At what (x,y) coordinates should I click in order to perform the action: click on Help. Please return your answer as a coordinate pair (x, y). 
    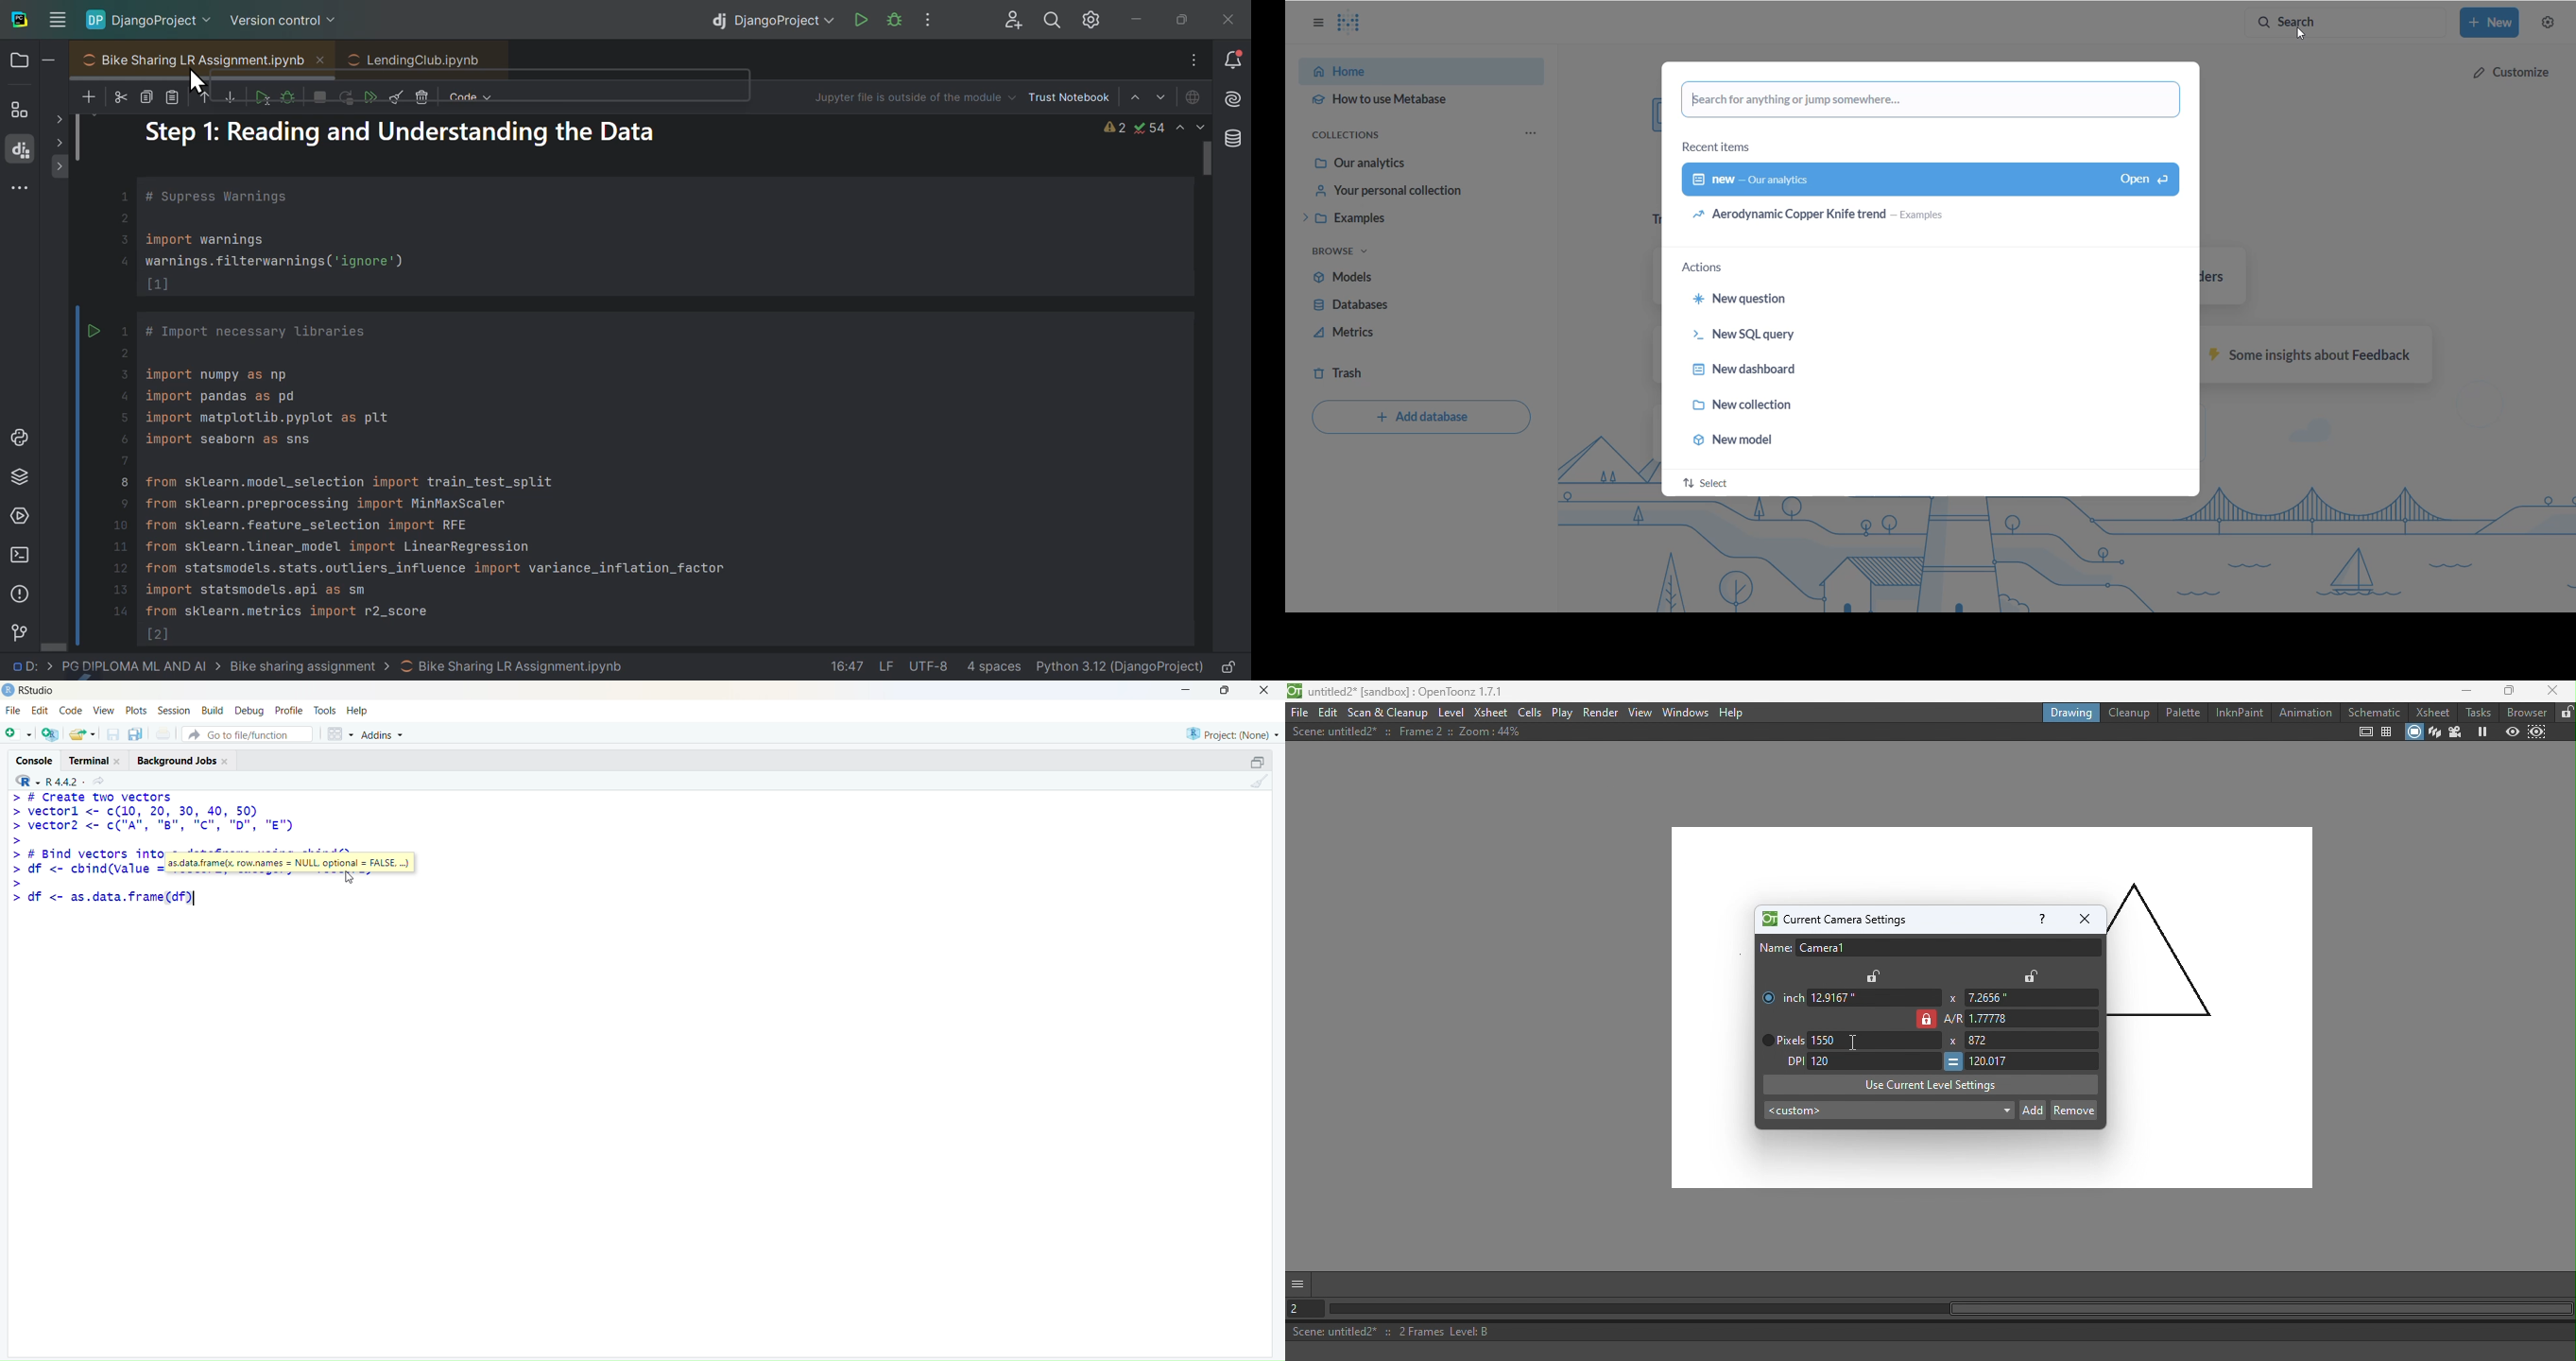
    Looking at the image, I should click on (358, 711).